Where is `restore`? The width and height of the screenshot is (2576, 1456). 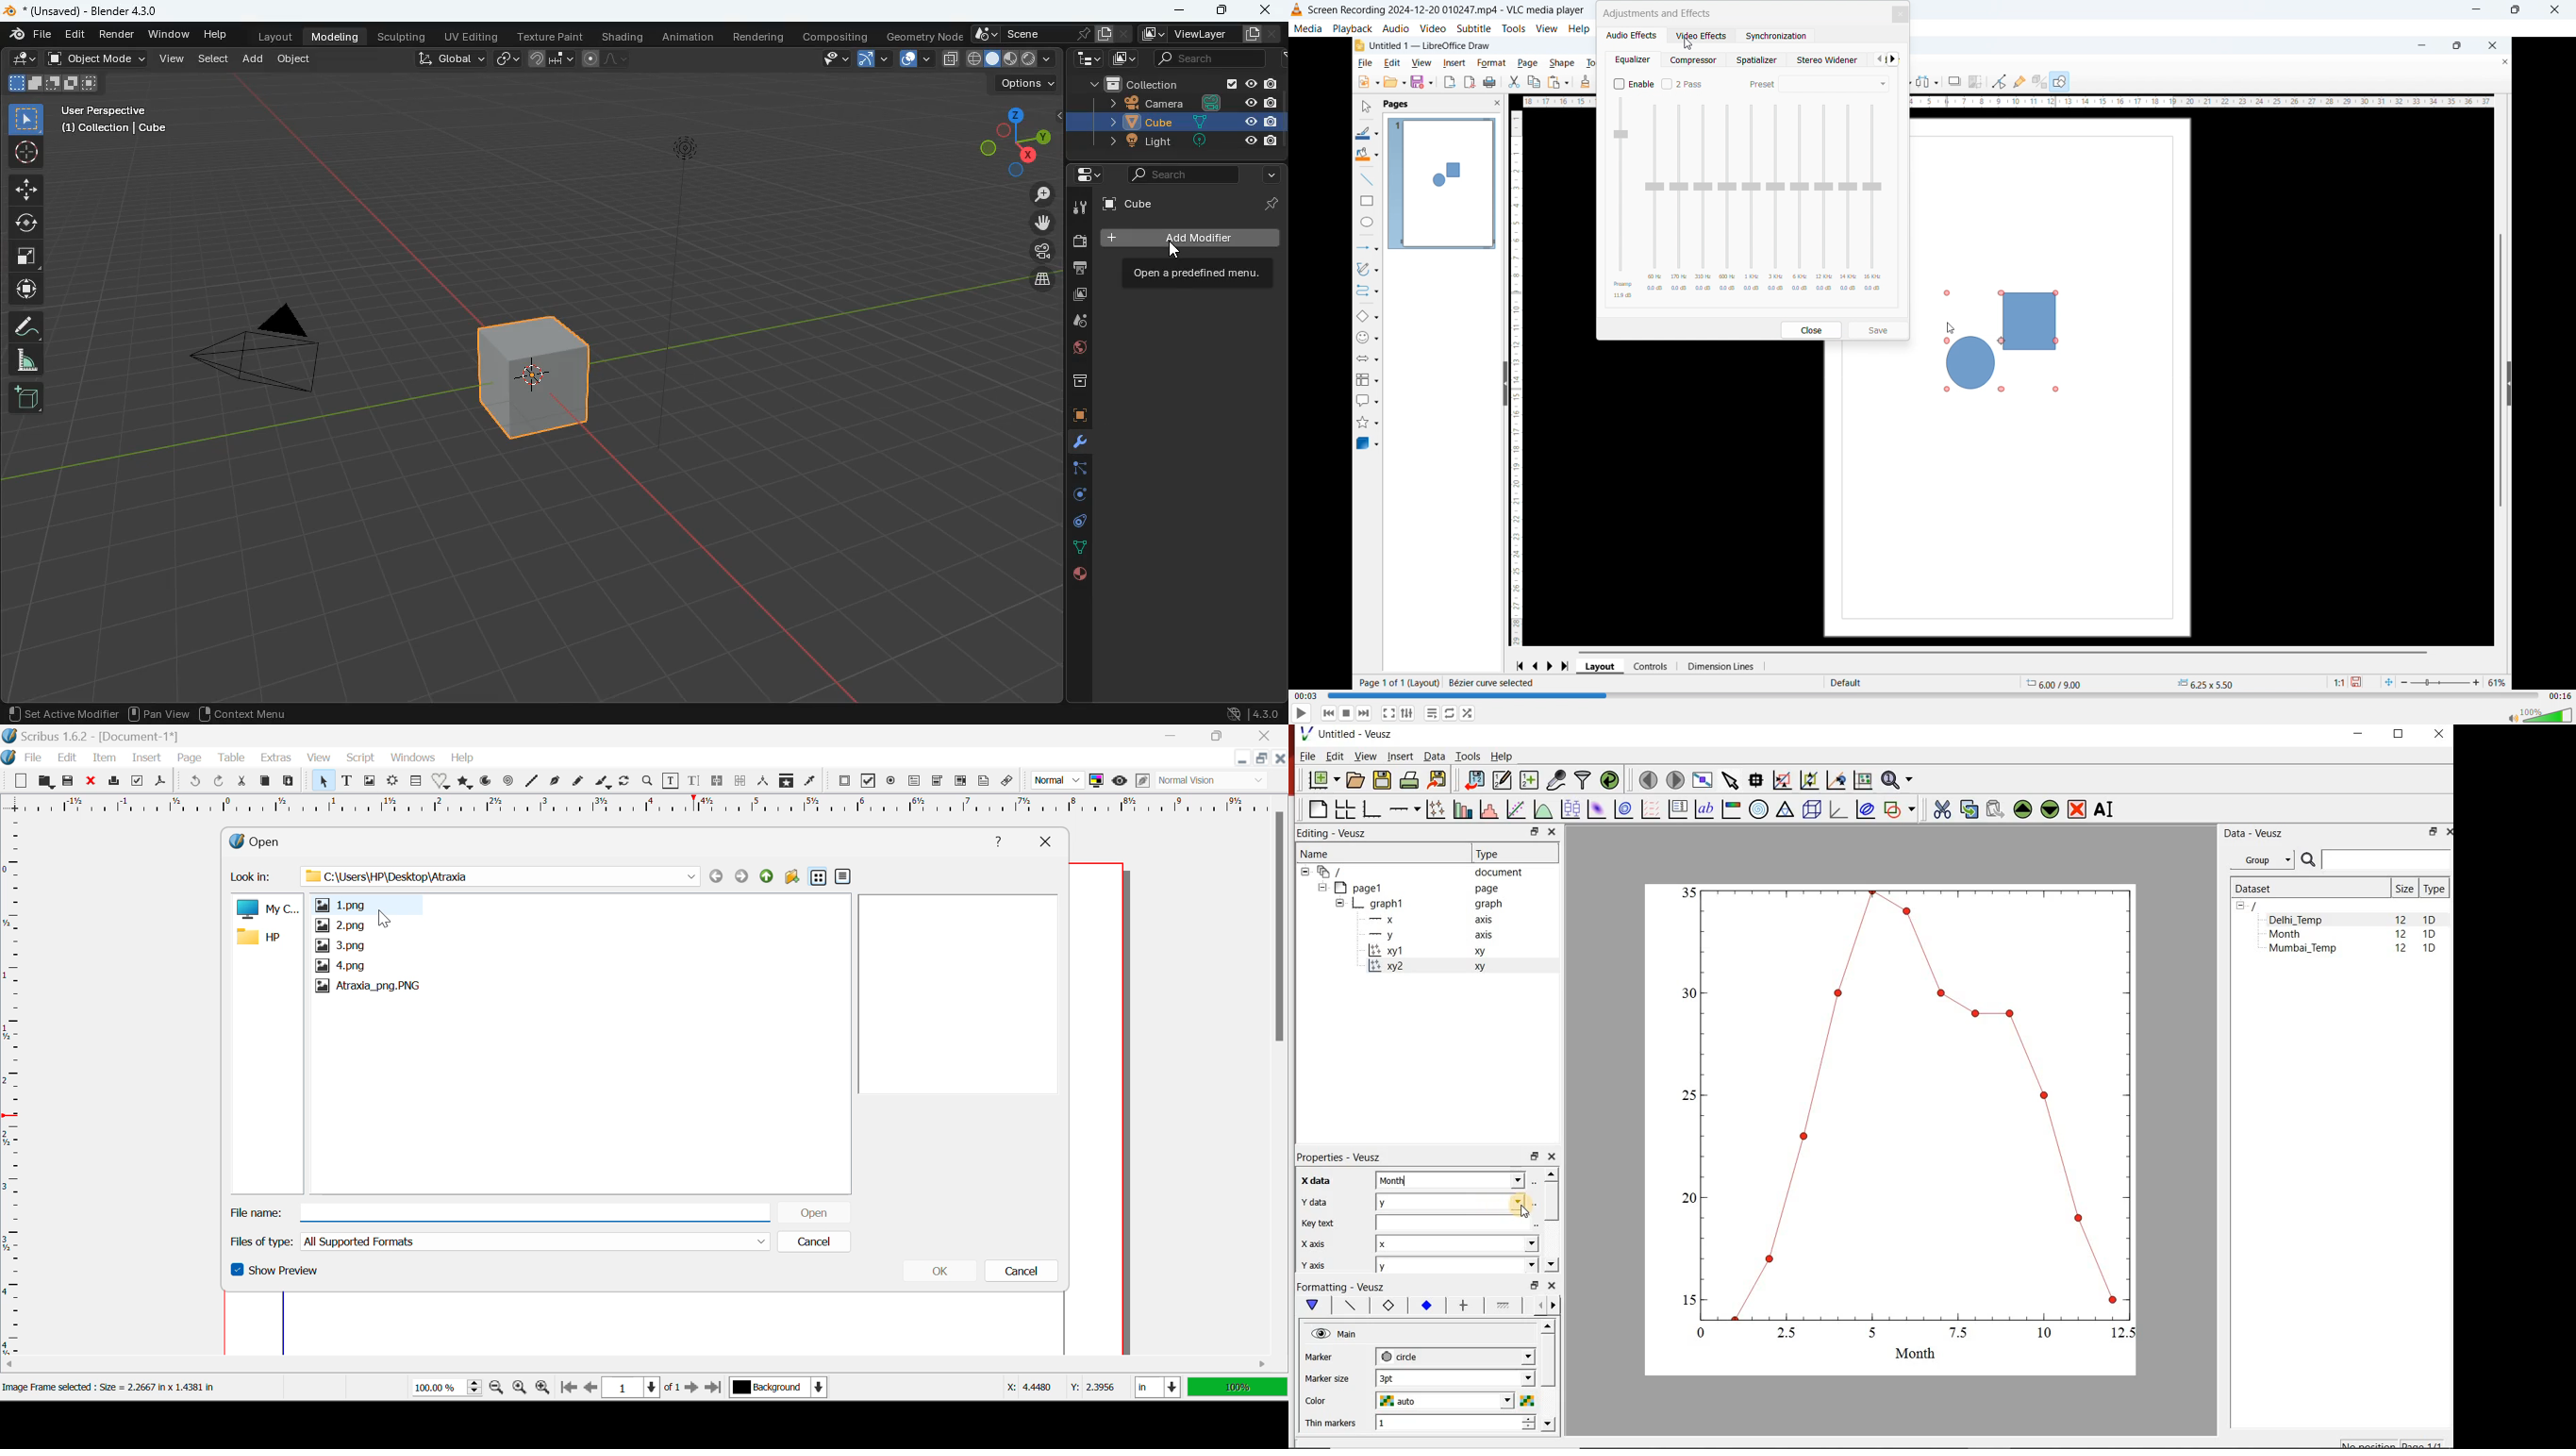 restore is located at coordinates (1535, 831).